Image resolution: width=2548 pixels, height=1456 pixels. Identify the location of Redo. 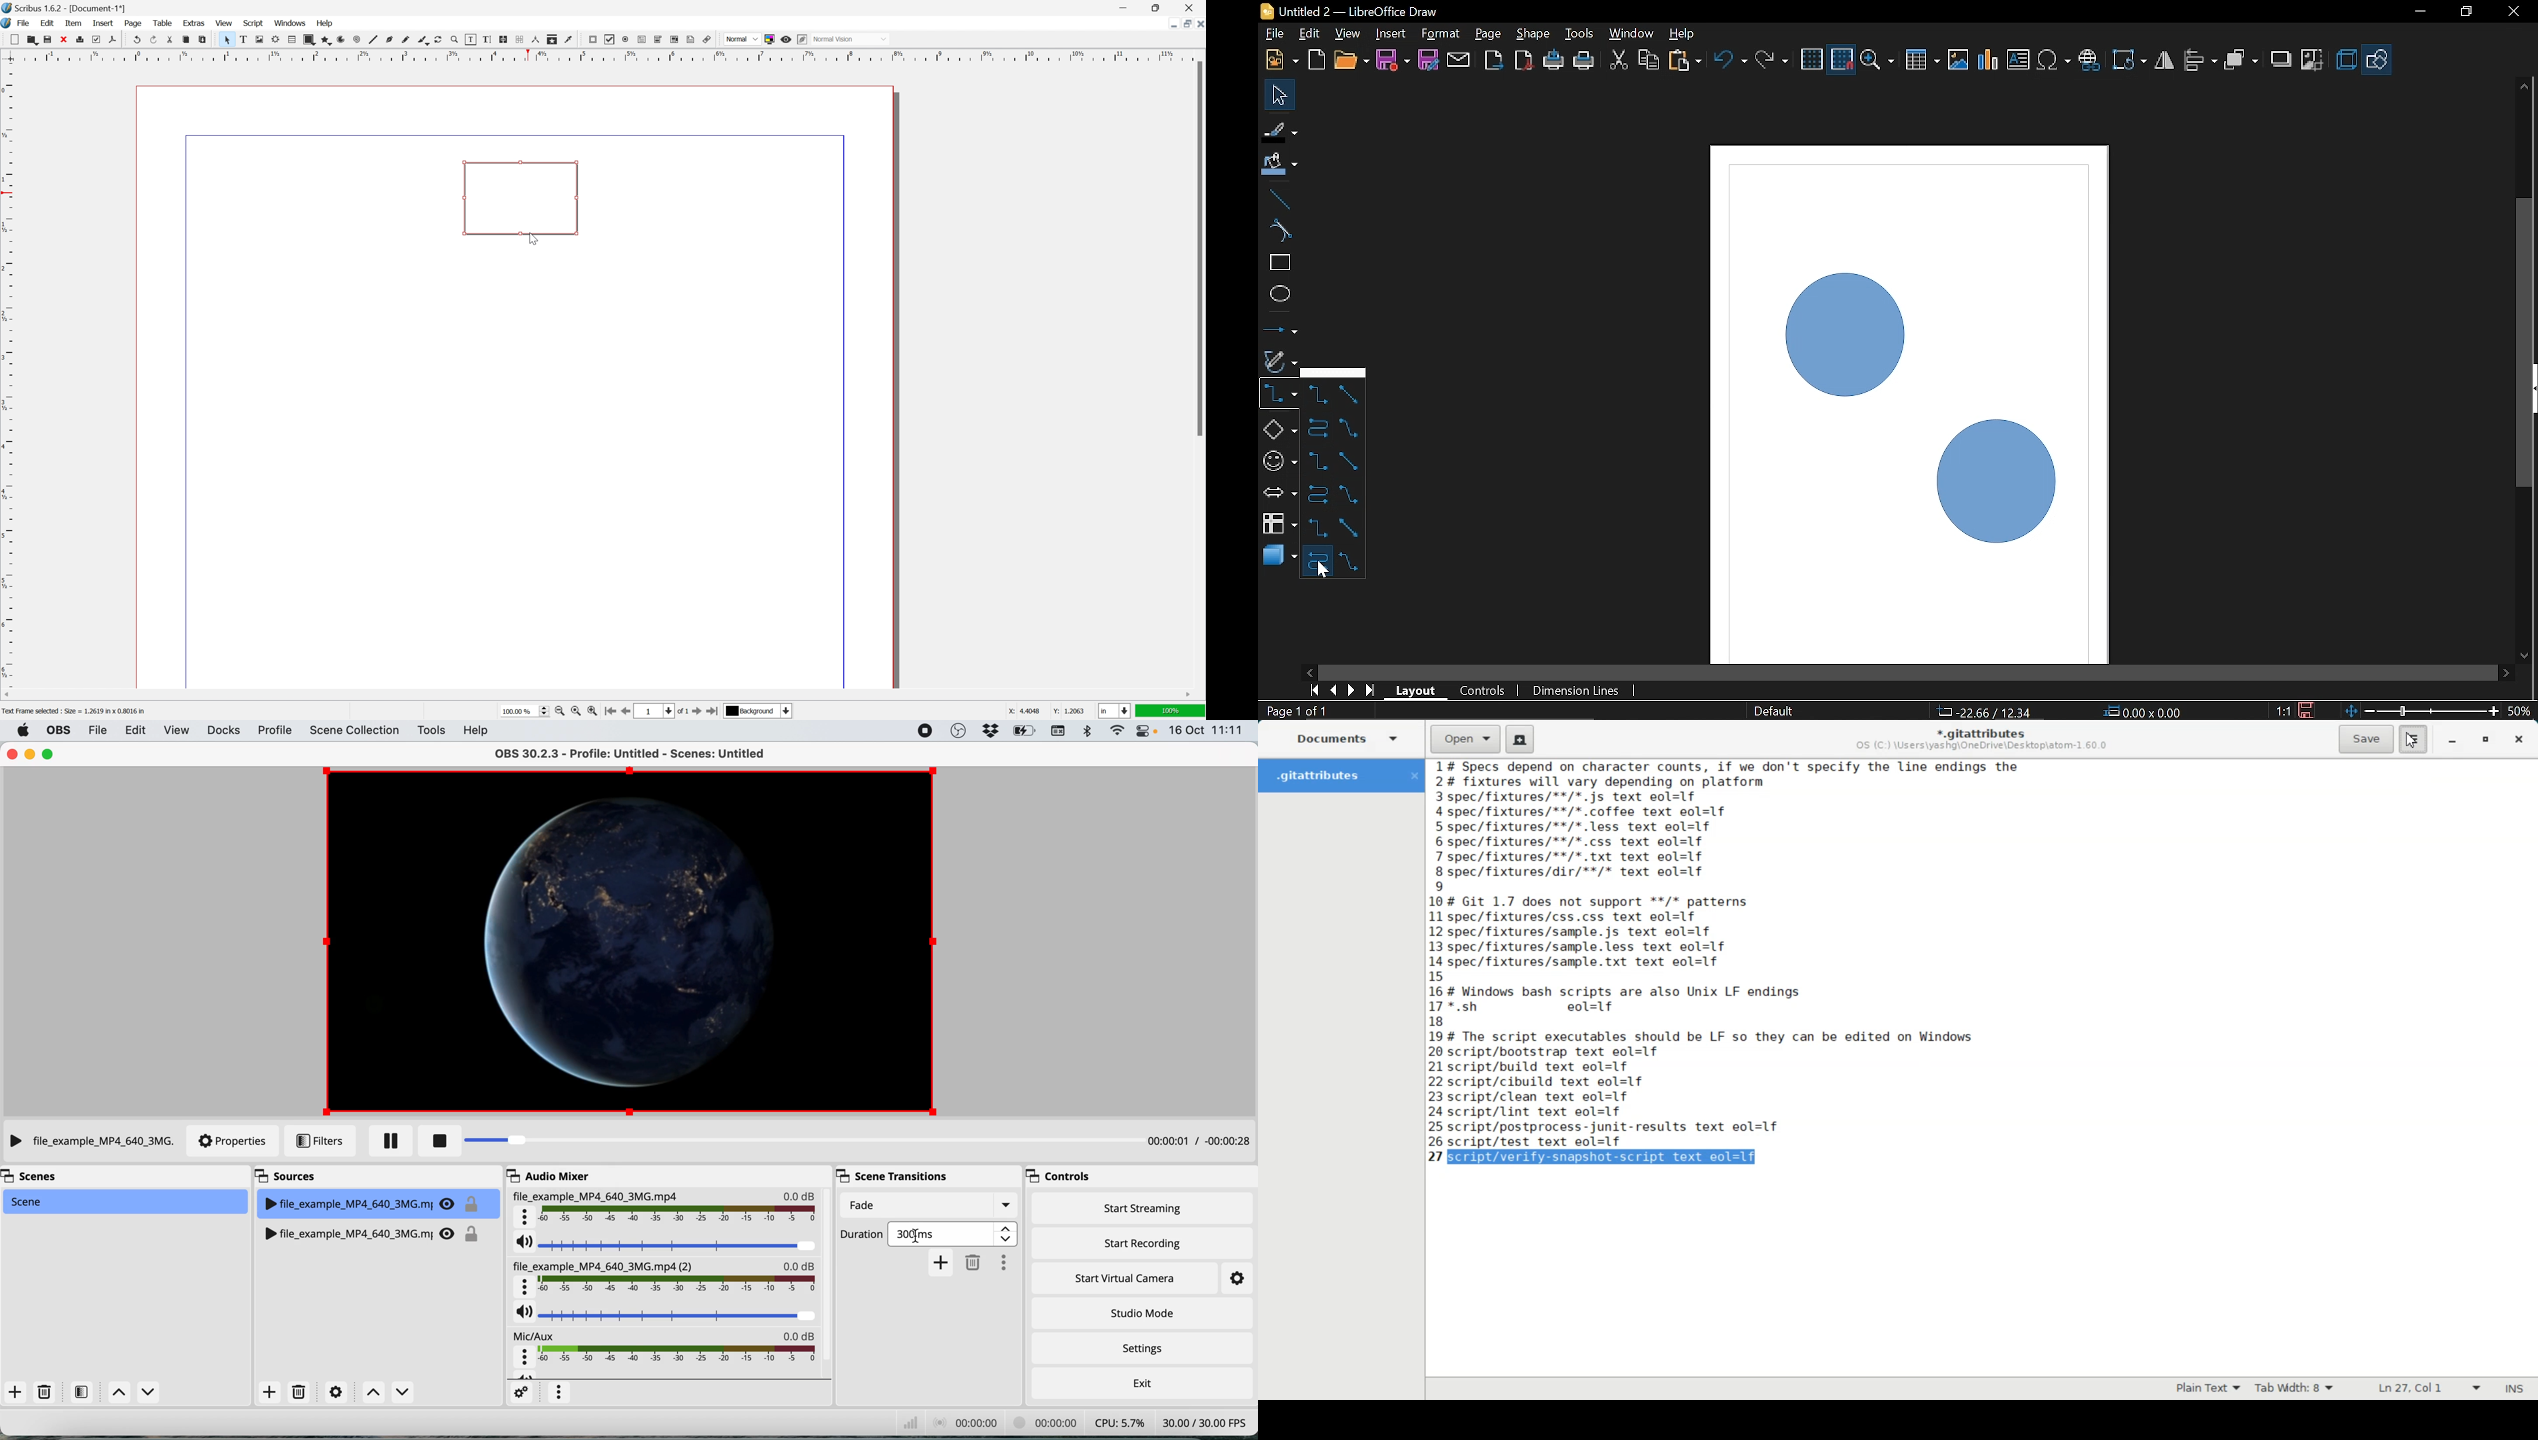
(1772, 57).